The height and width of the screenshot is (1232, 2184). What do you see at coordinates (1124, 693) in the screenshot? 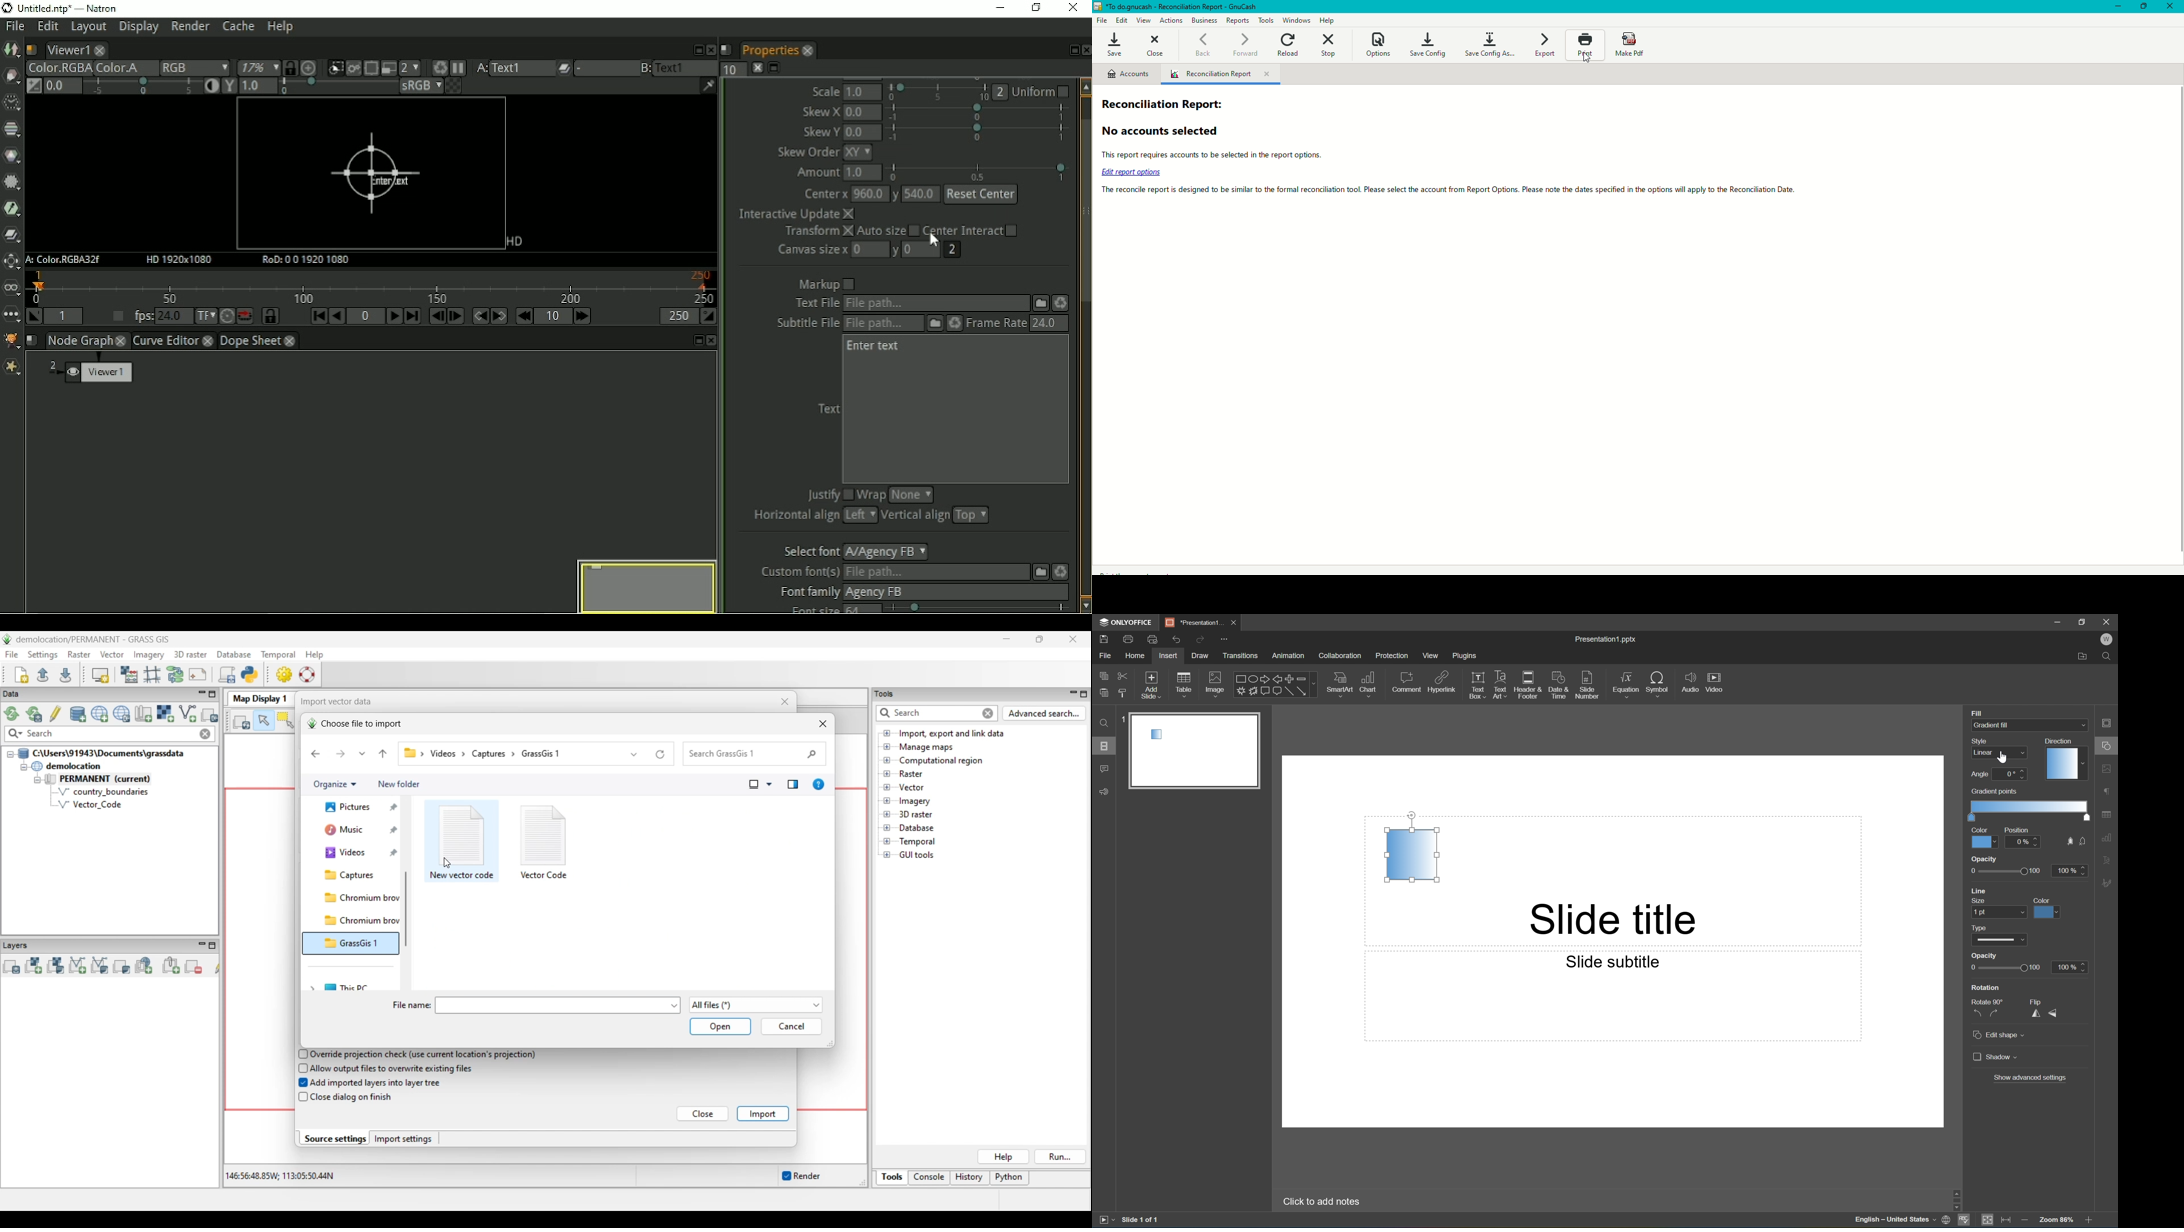
I see `Copy style` at bounding box center [1124, 693].